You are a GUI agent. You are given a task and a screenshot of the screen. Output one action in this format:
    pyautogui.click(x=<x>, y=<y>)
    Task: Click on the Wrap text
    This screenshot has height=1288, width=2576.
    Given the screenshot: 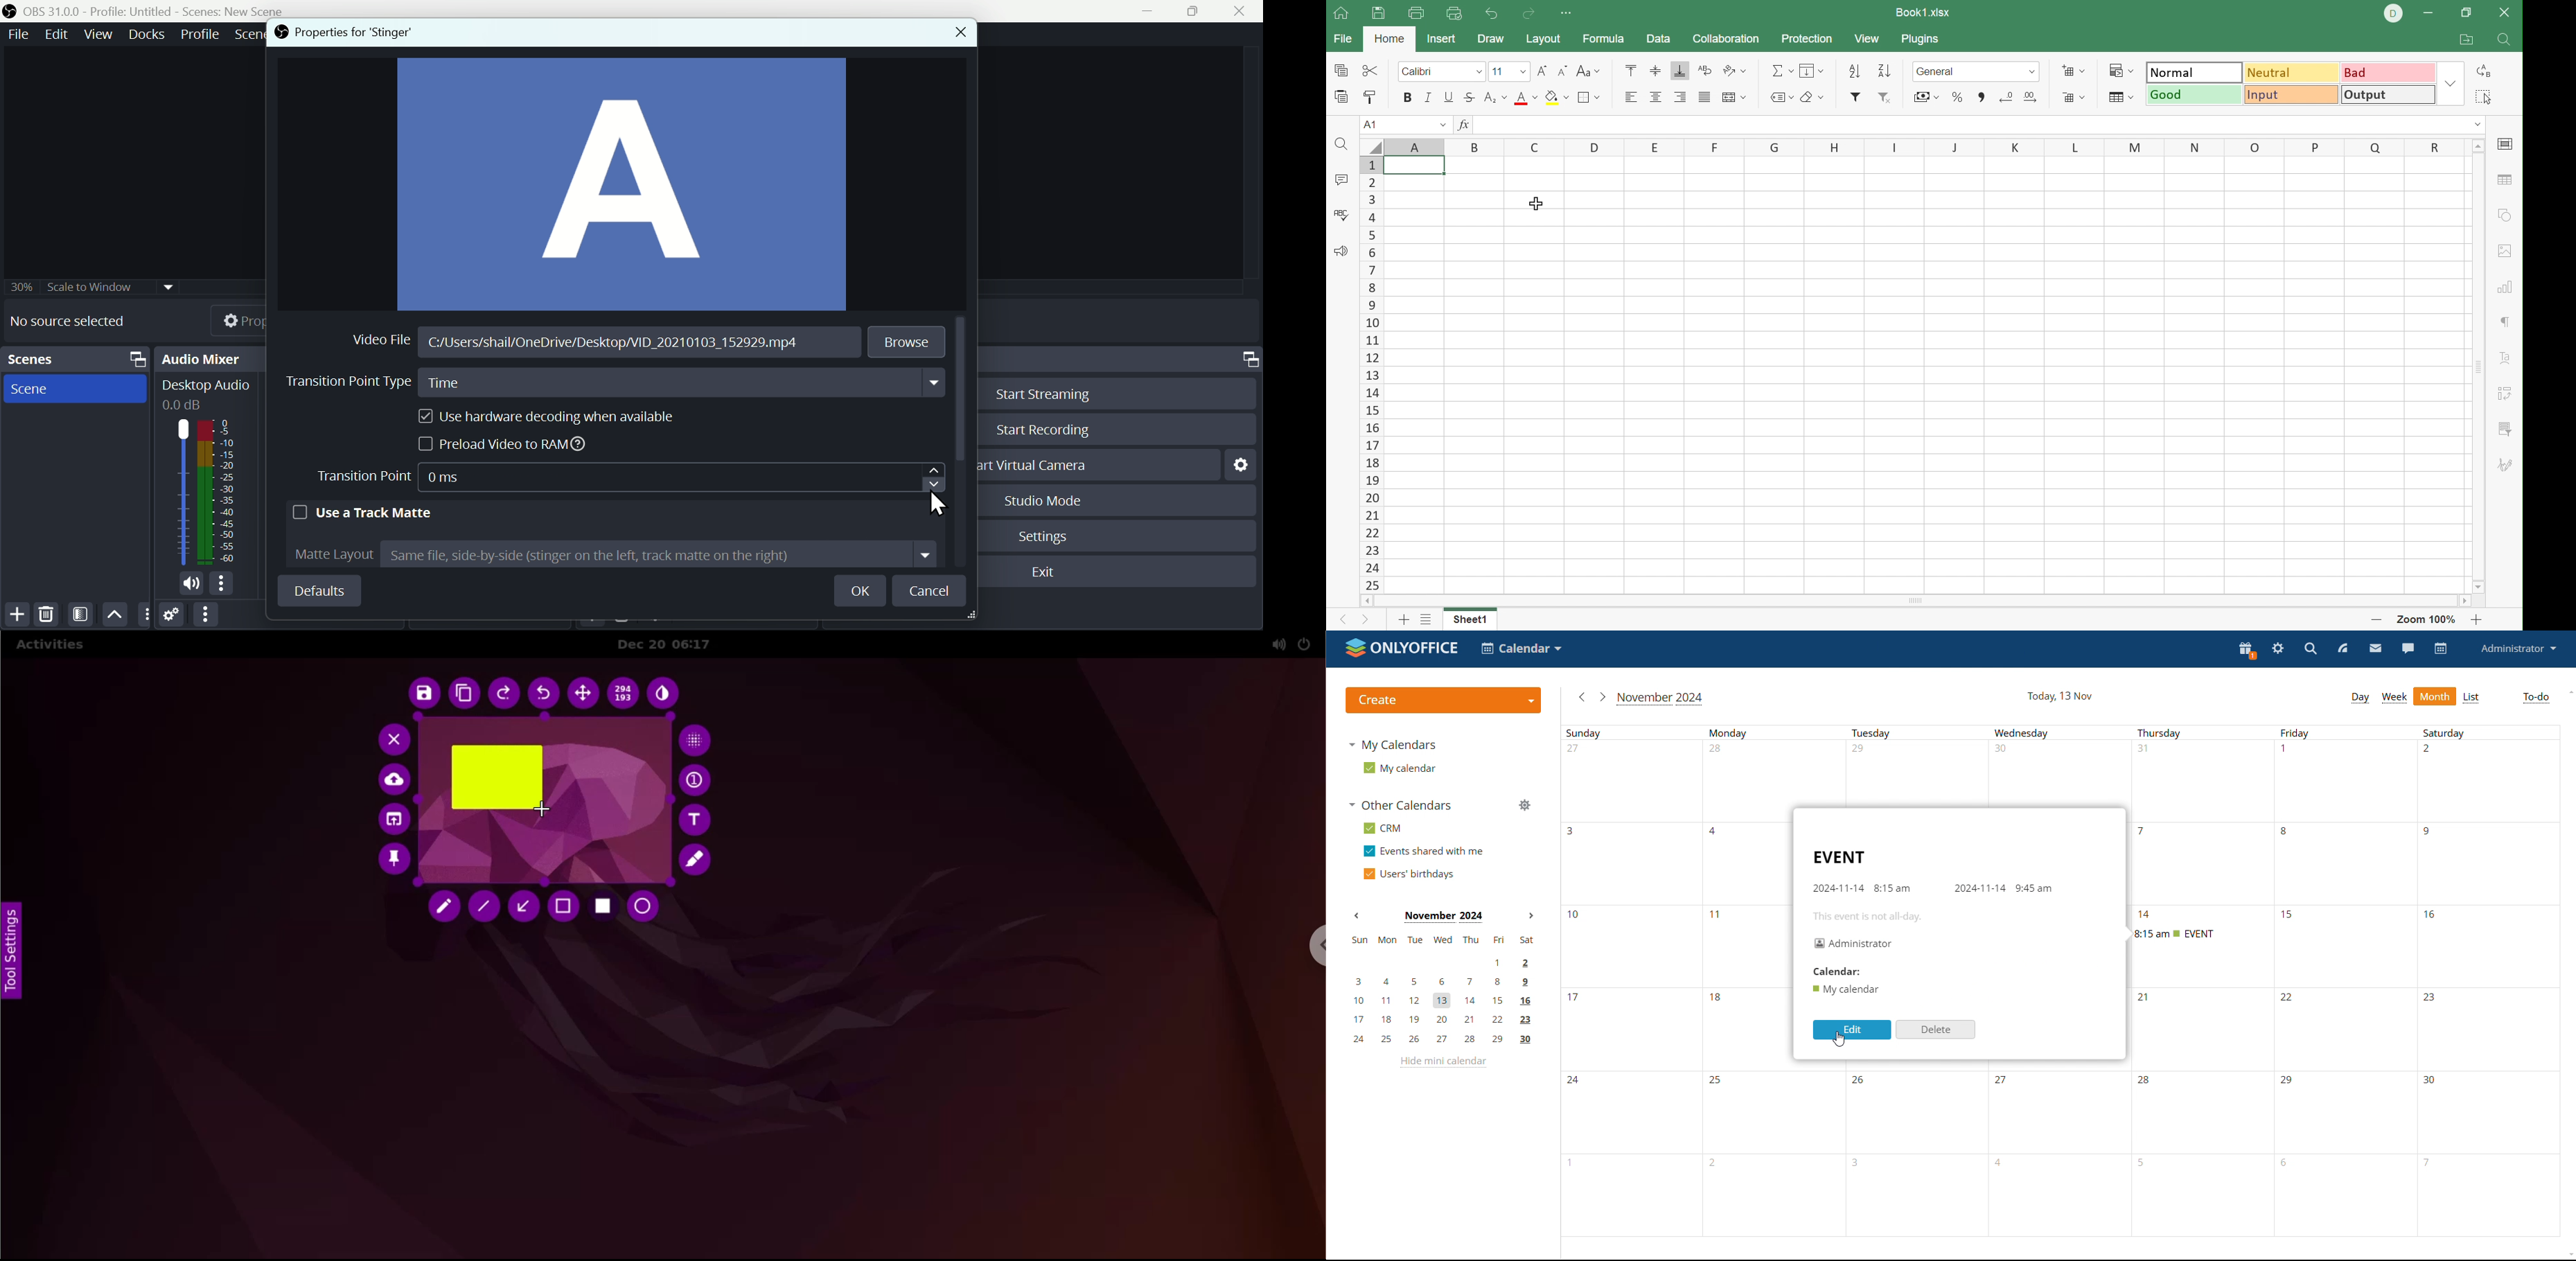 What is the action you would take?
    pyautogui.click(x=1706, y=68)
    